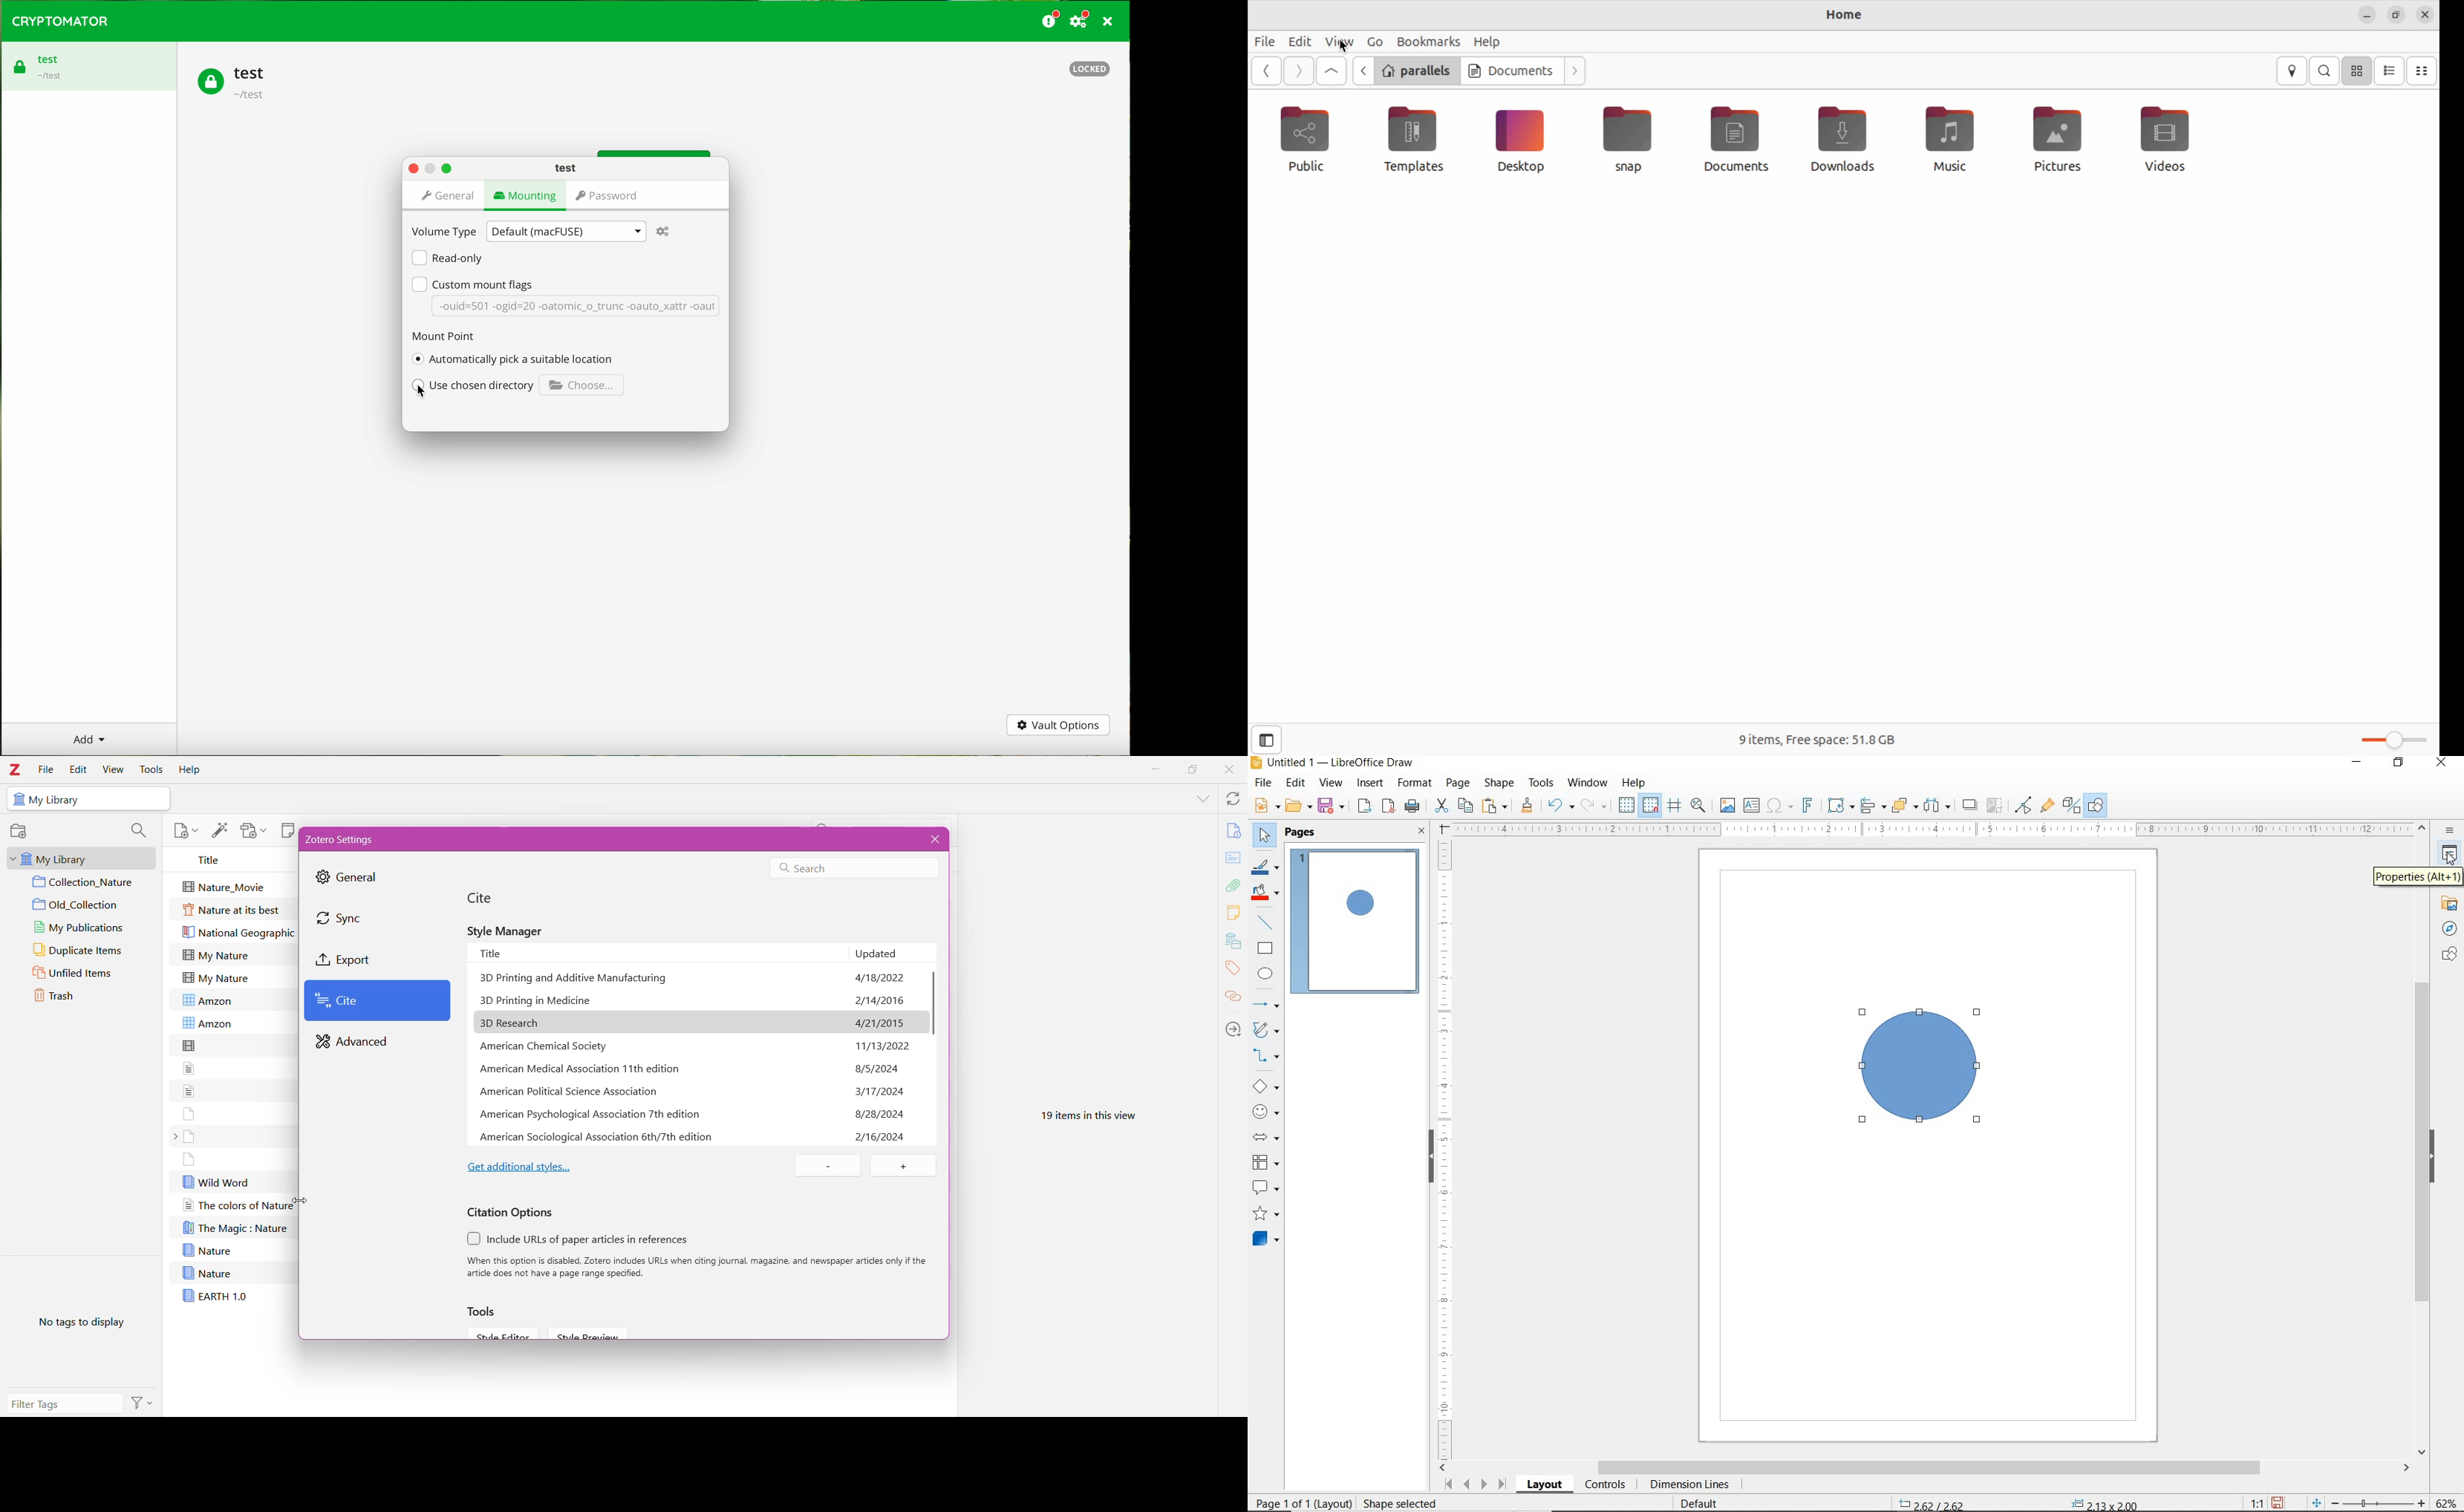 The height and width of the screenshot is (1512, 2464). I want to click on Duplicate Items, so click(86, 951).